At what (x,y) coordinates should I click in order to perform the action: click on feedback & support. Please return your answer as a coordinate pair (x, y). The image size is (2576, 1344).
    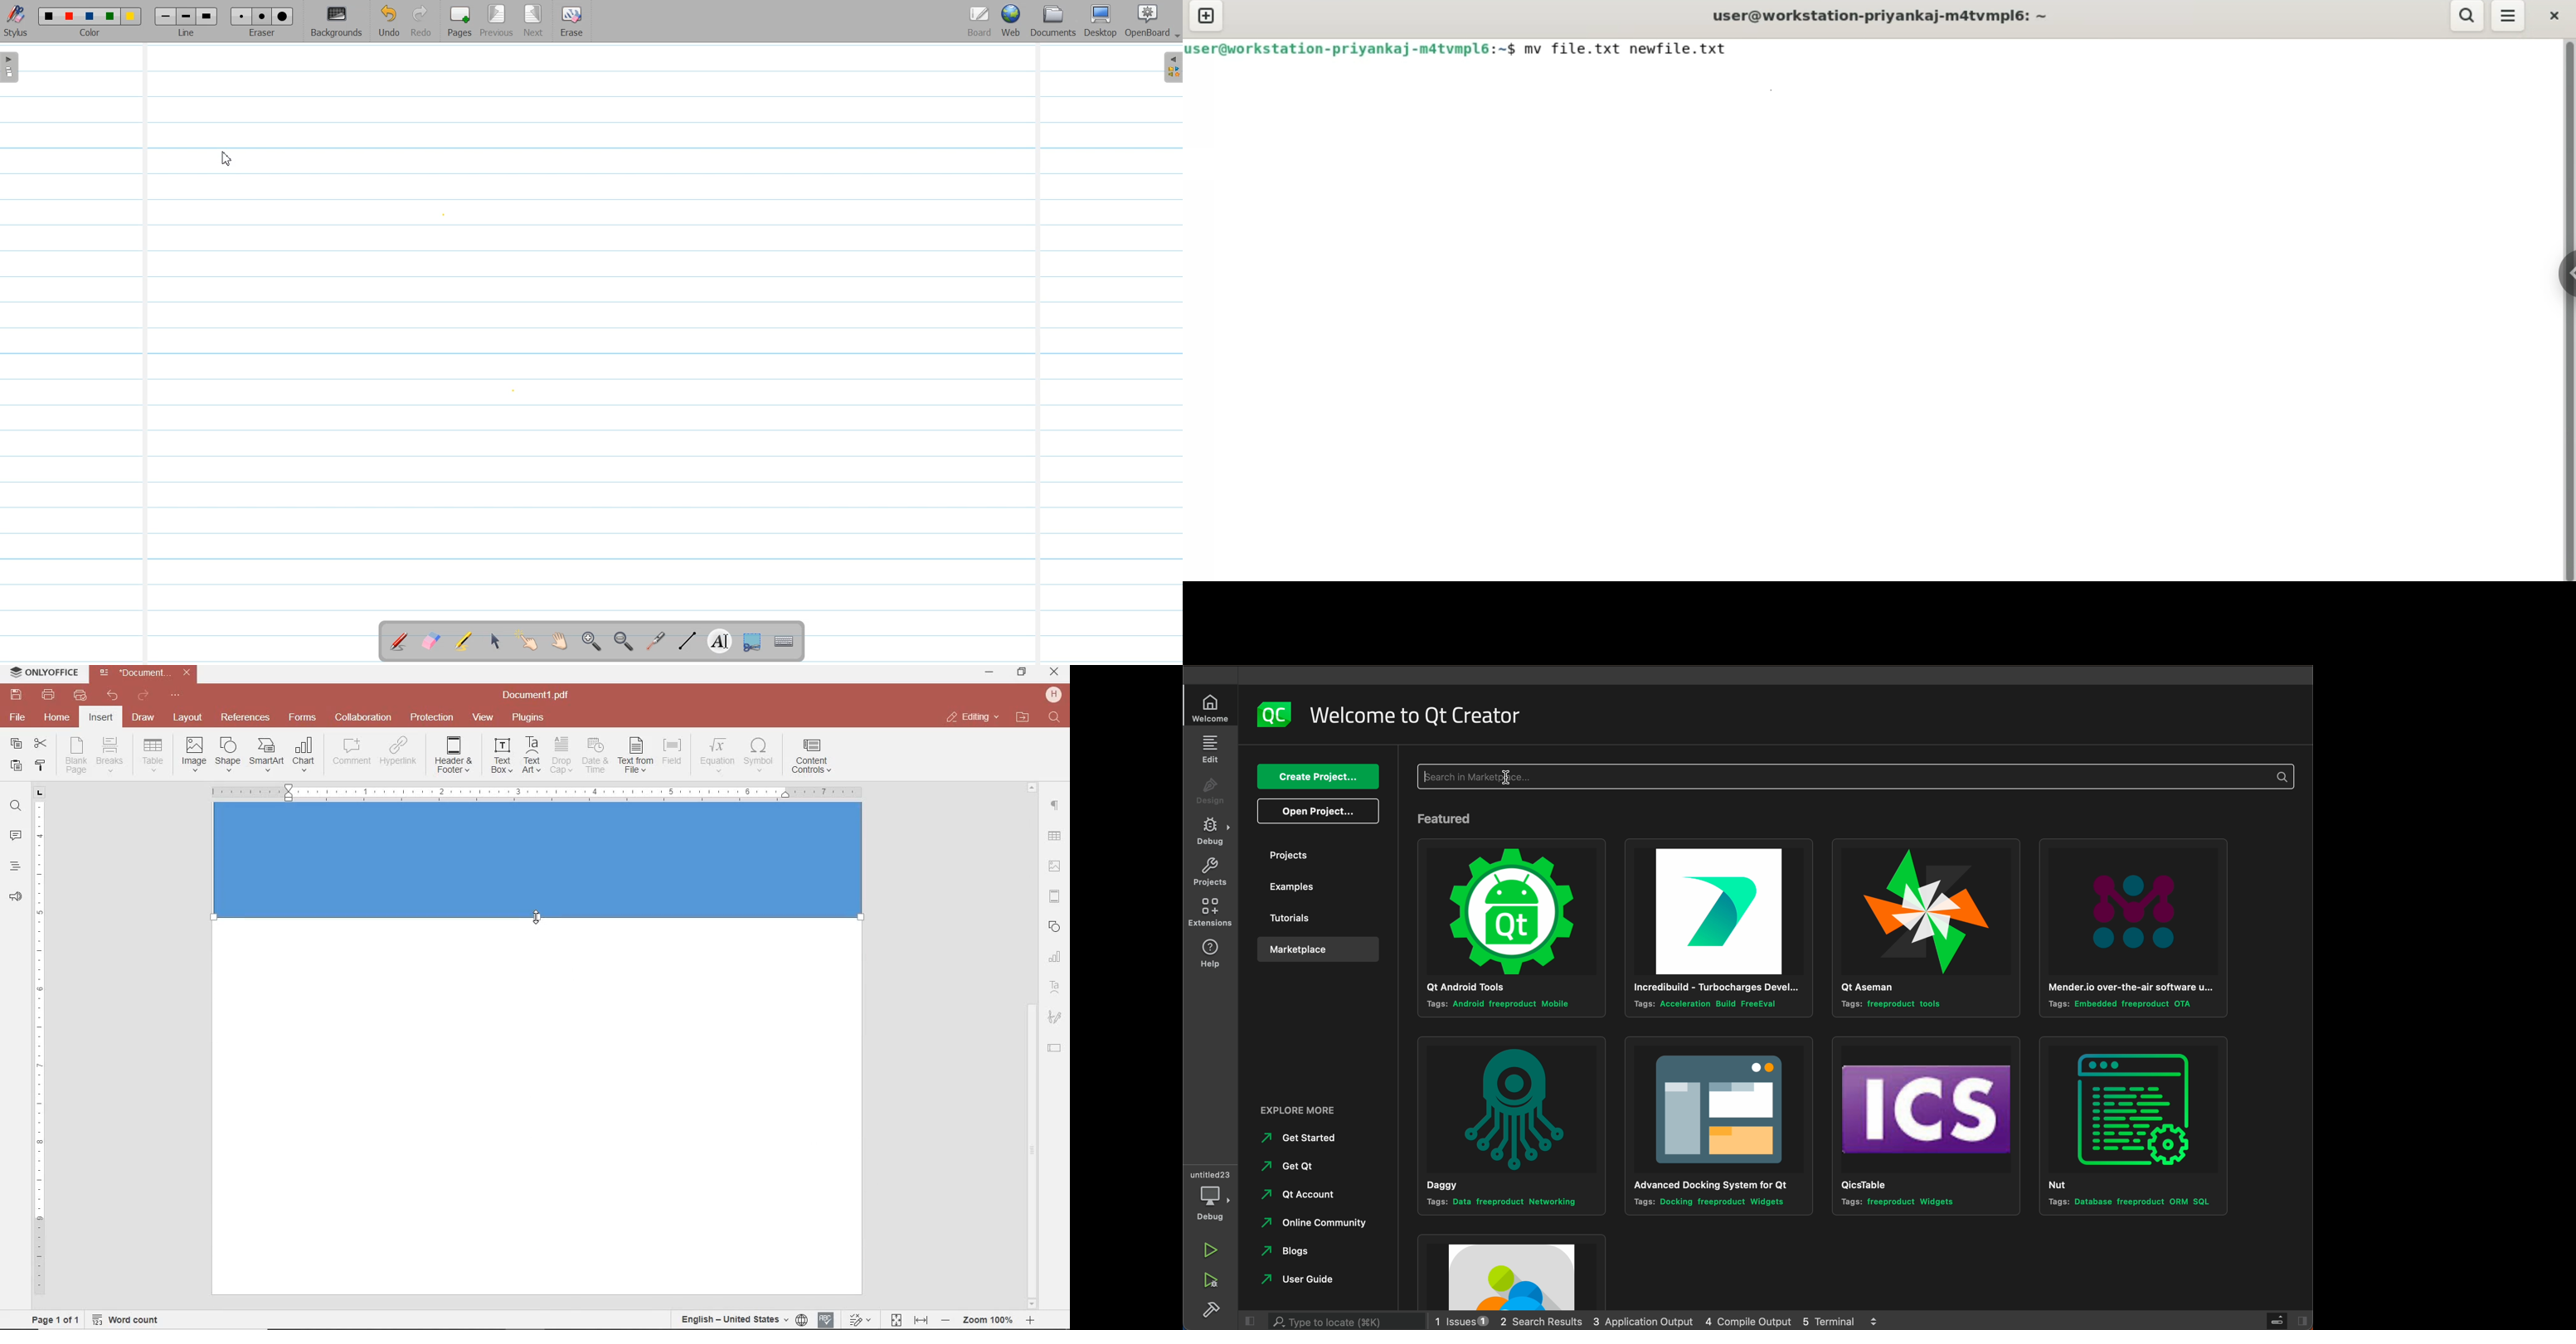
    Looking at the image, I should click on (16, 897).